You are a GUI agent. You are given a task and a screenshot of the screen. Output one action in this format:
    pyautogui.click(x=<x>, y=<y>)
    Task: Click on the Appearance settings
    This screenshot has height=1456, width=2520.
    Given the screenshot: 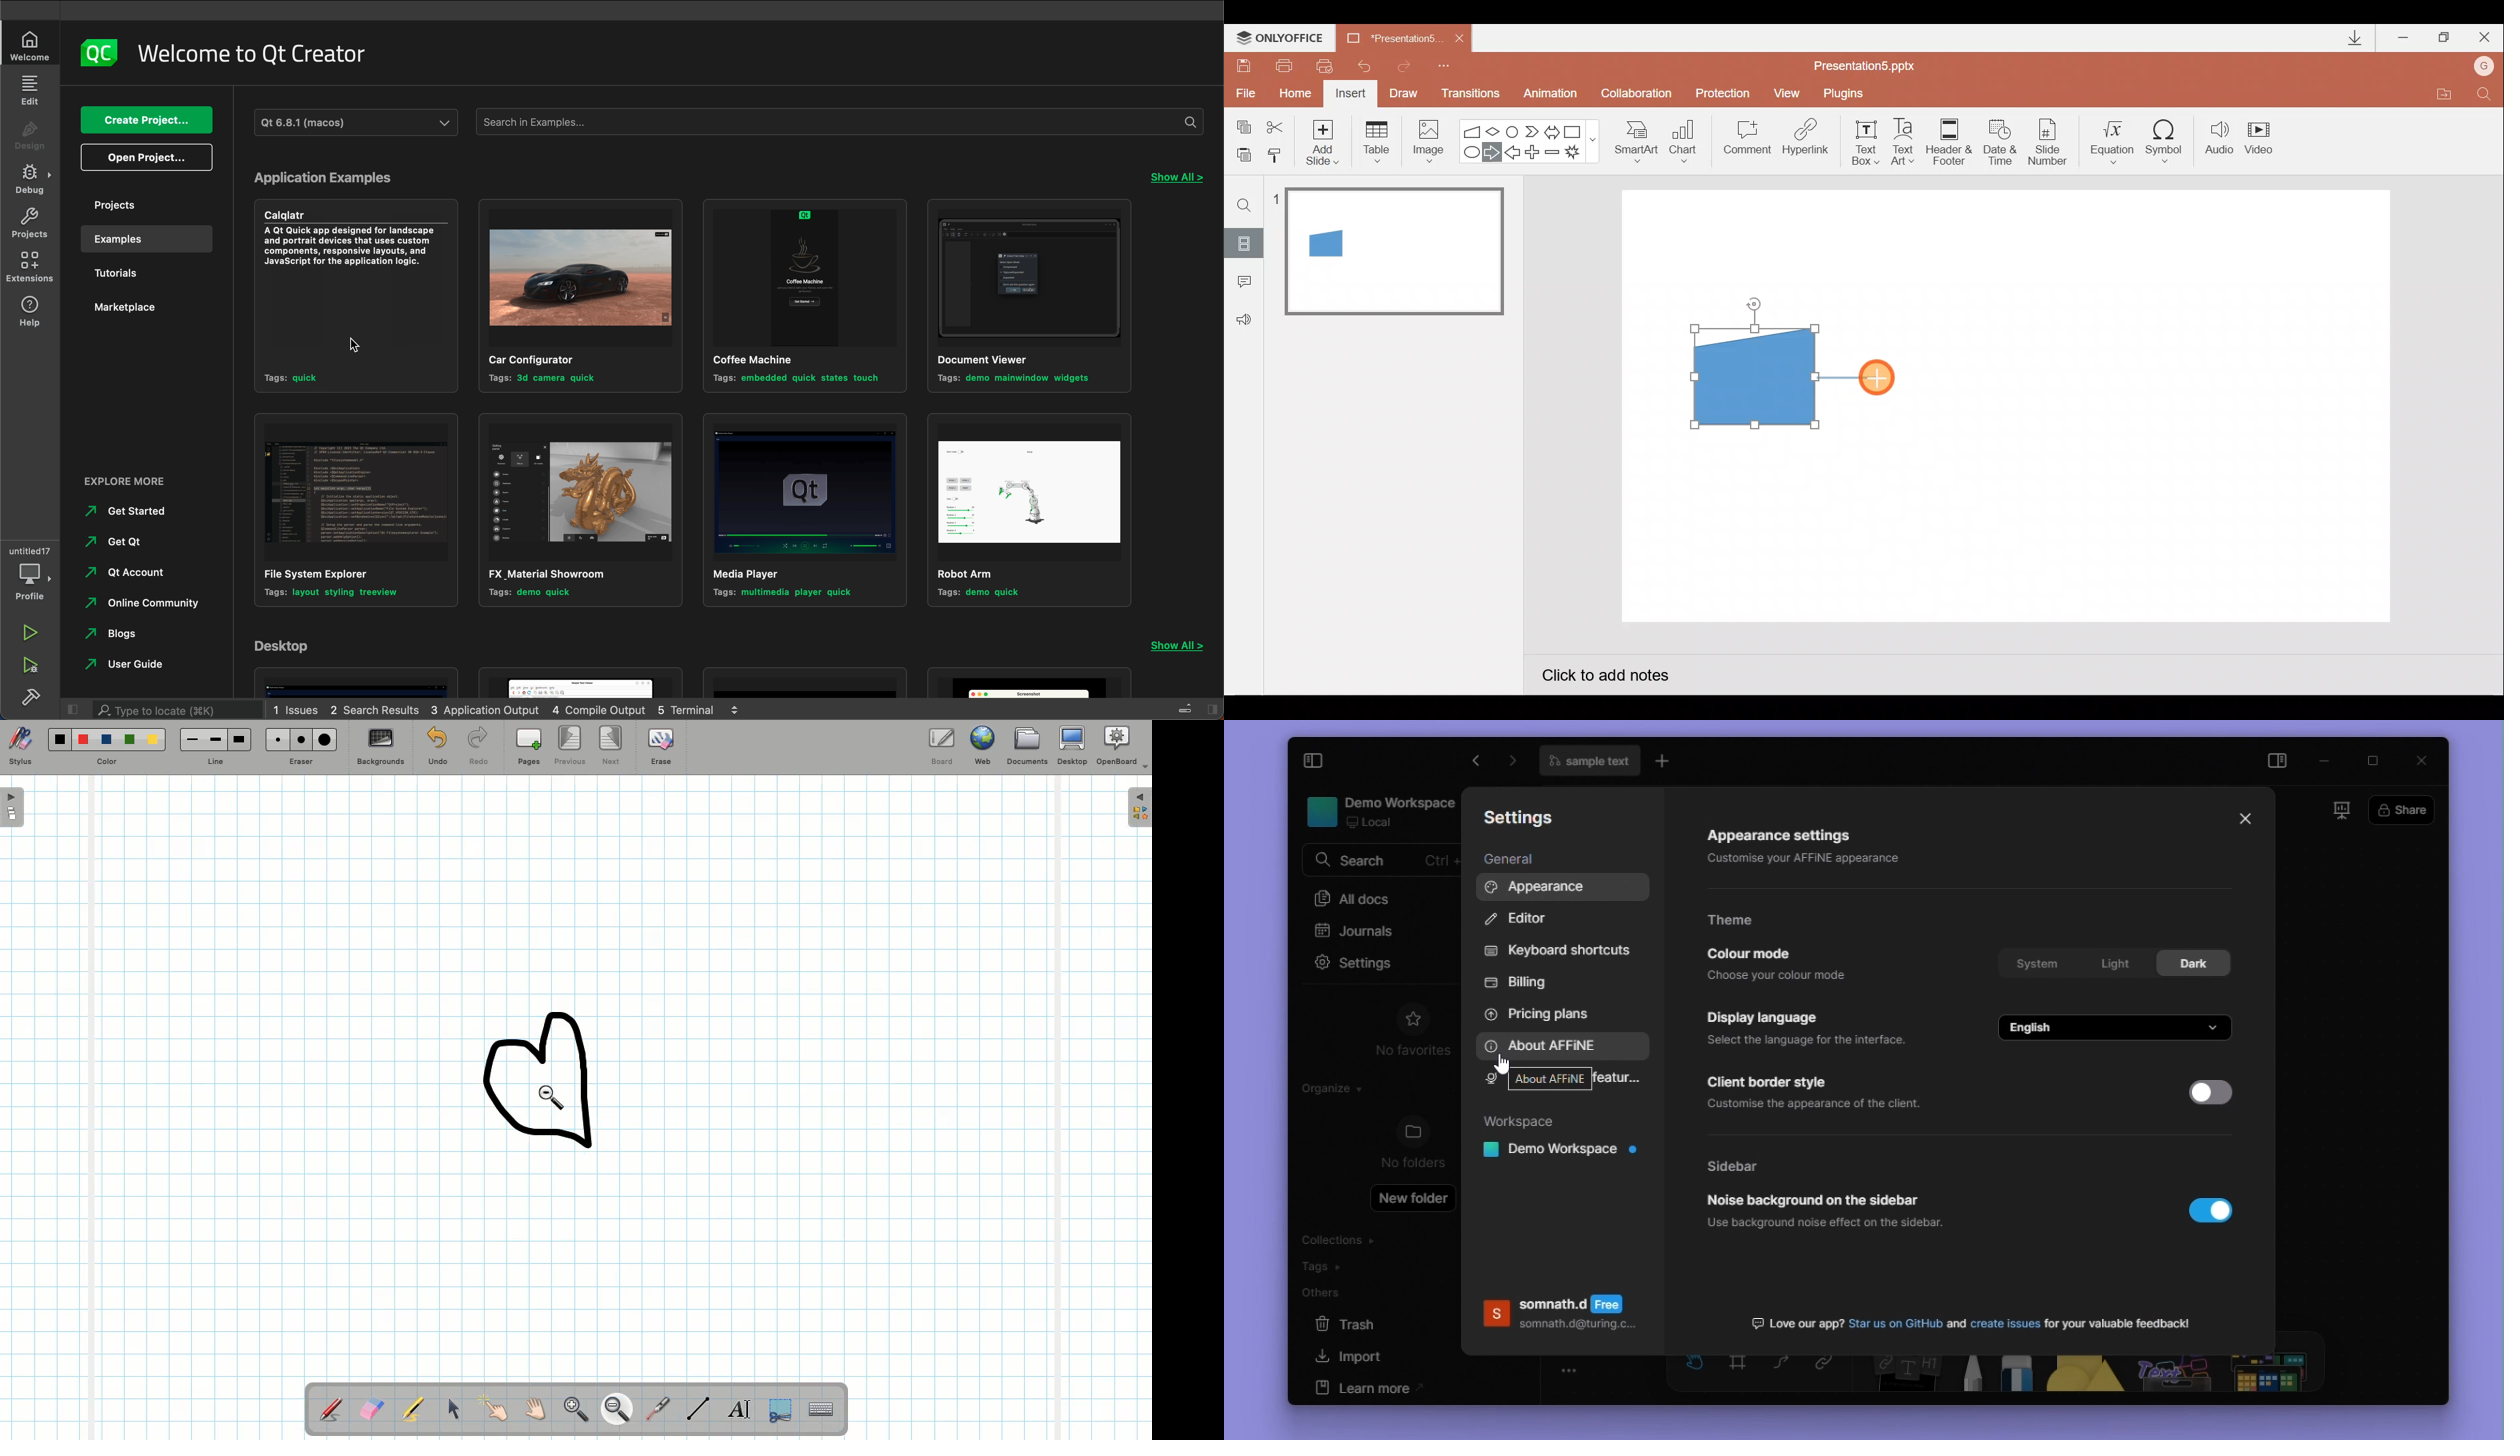 What is the action you would take?
    pyautogui.click(x=1816, y=850)
    